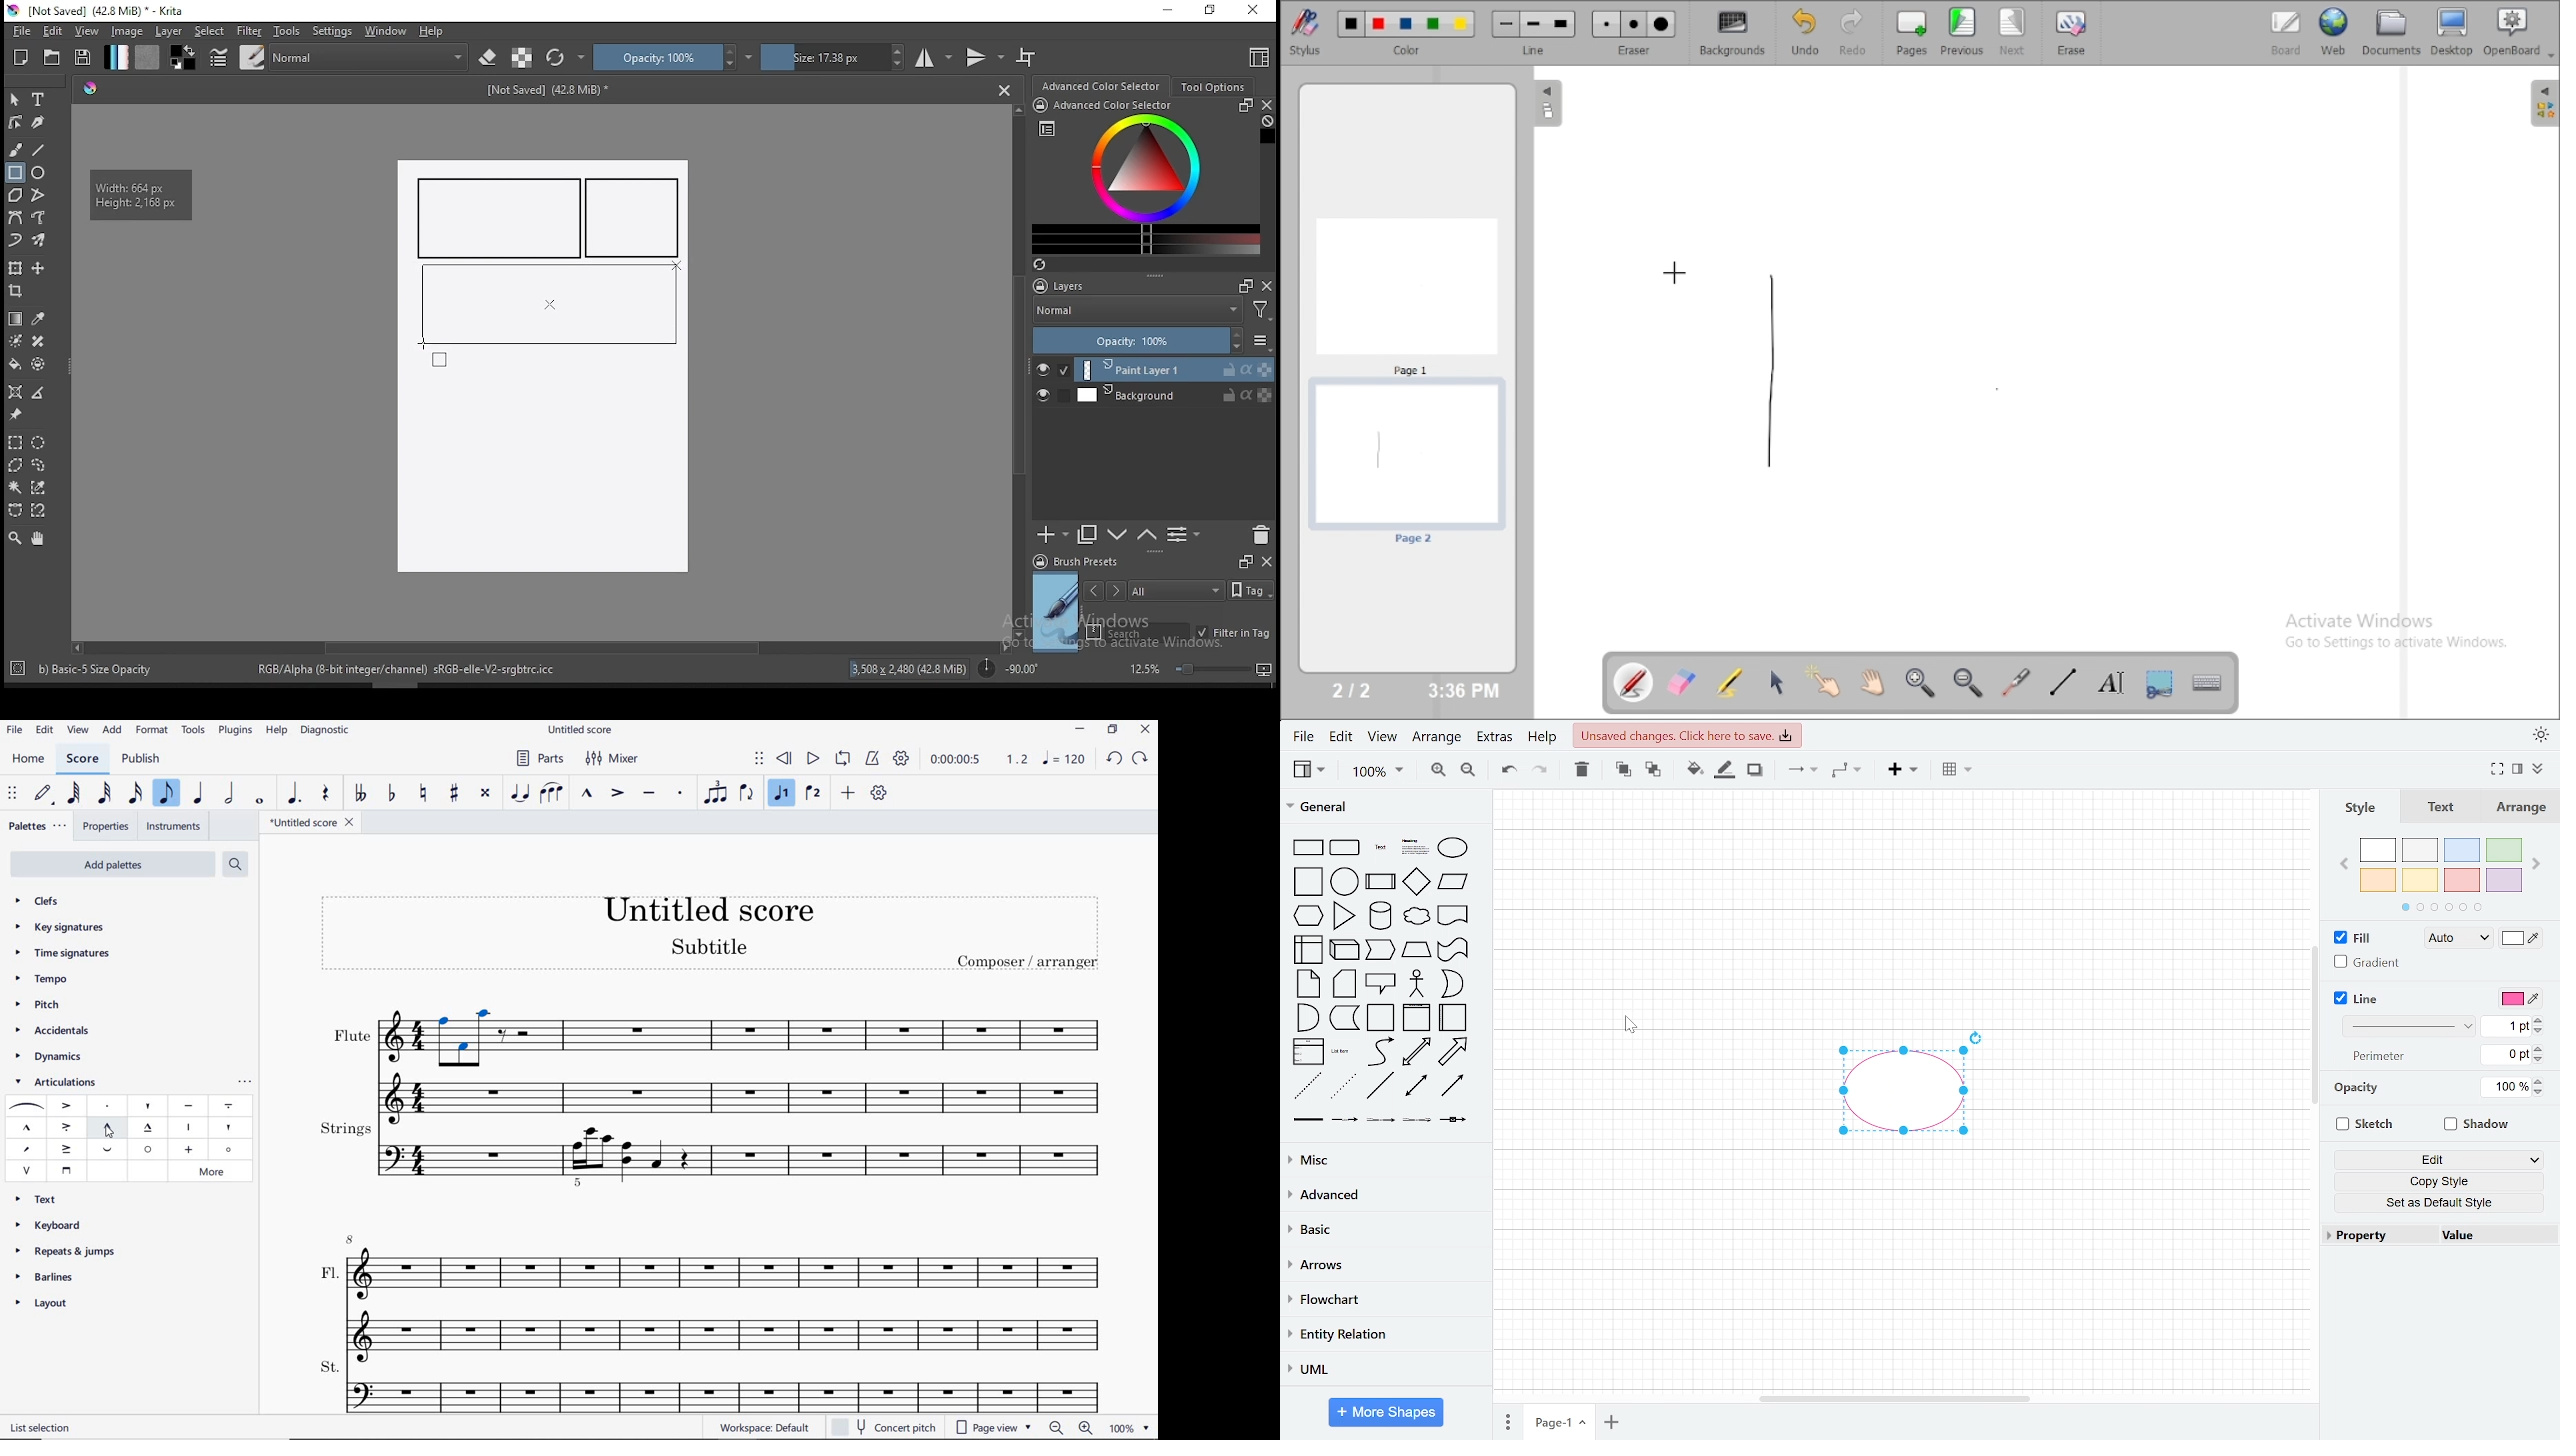  I want to click on QUARTER NOTE, so click(199, 796).